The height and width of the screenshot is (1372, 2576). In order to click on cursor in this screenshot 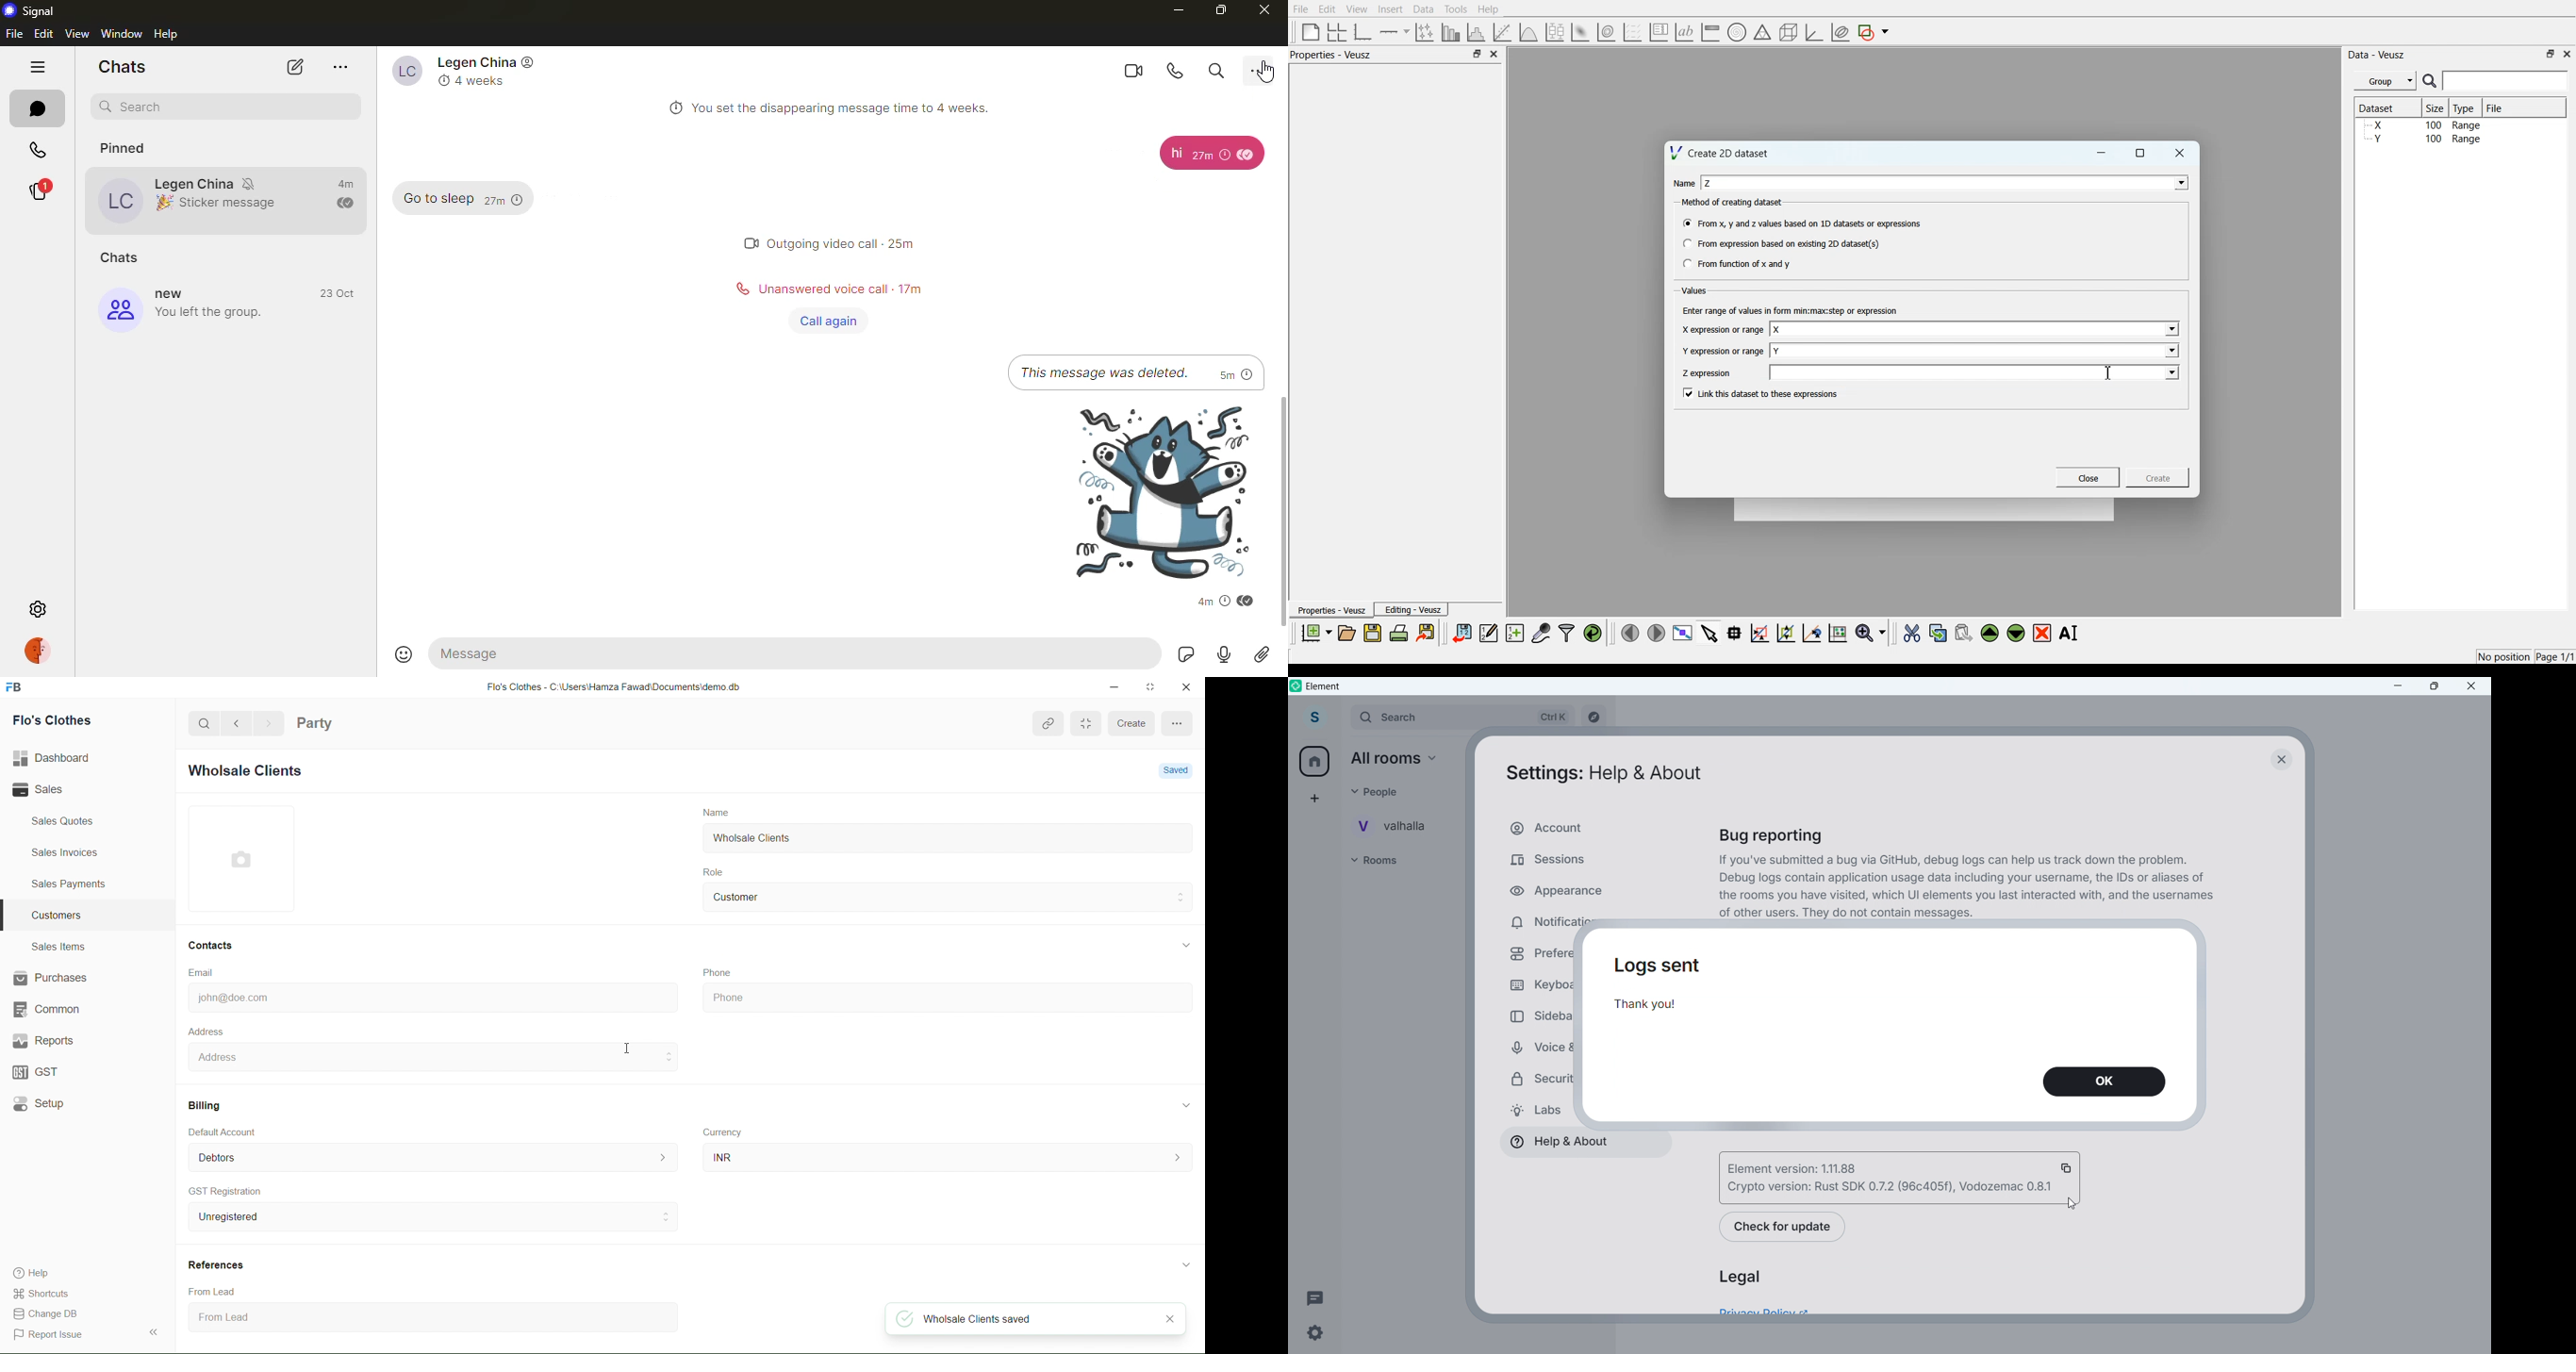, I will do `click(2073, 1203)`.